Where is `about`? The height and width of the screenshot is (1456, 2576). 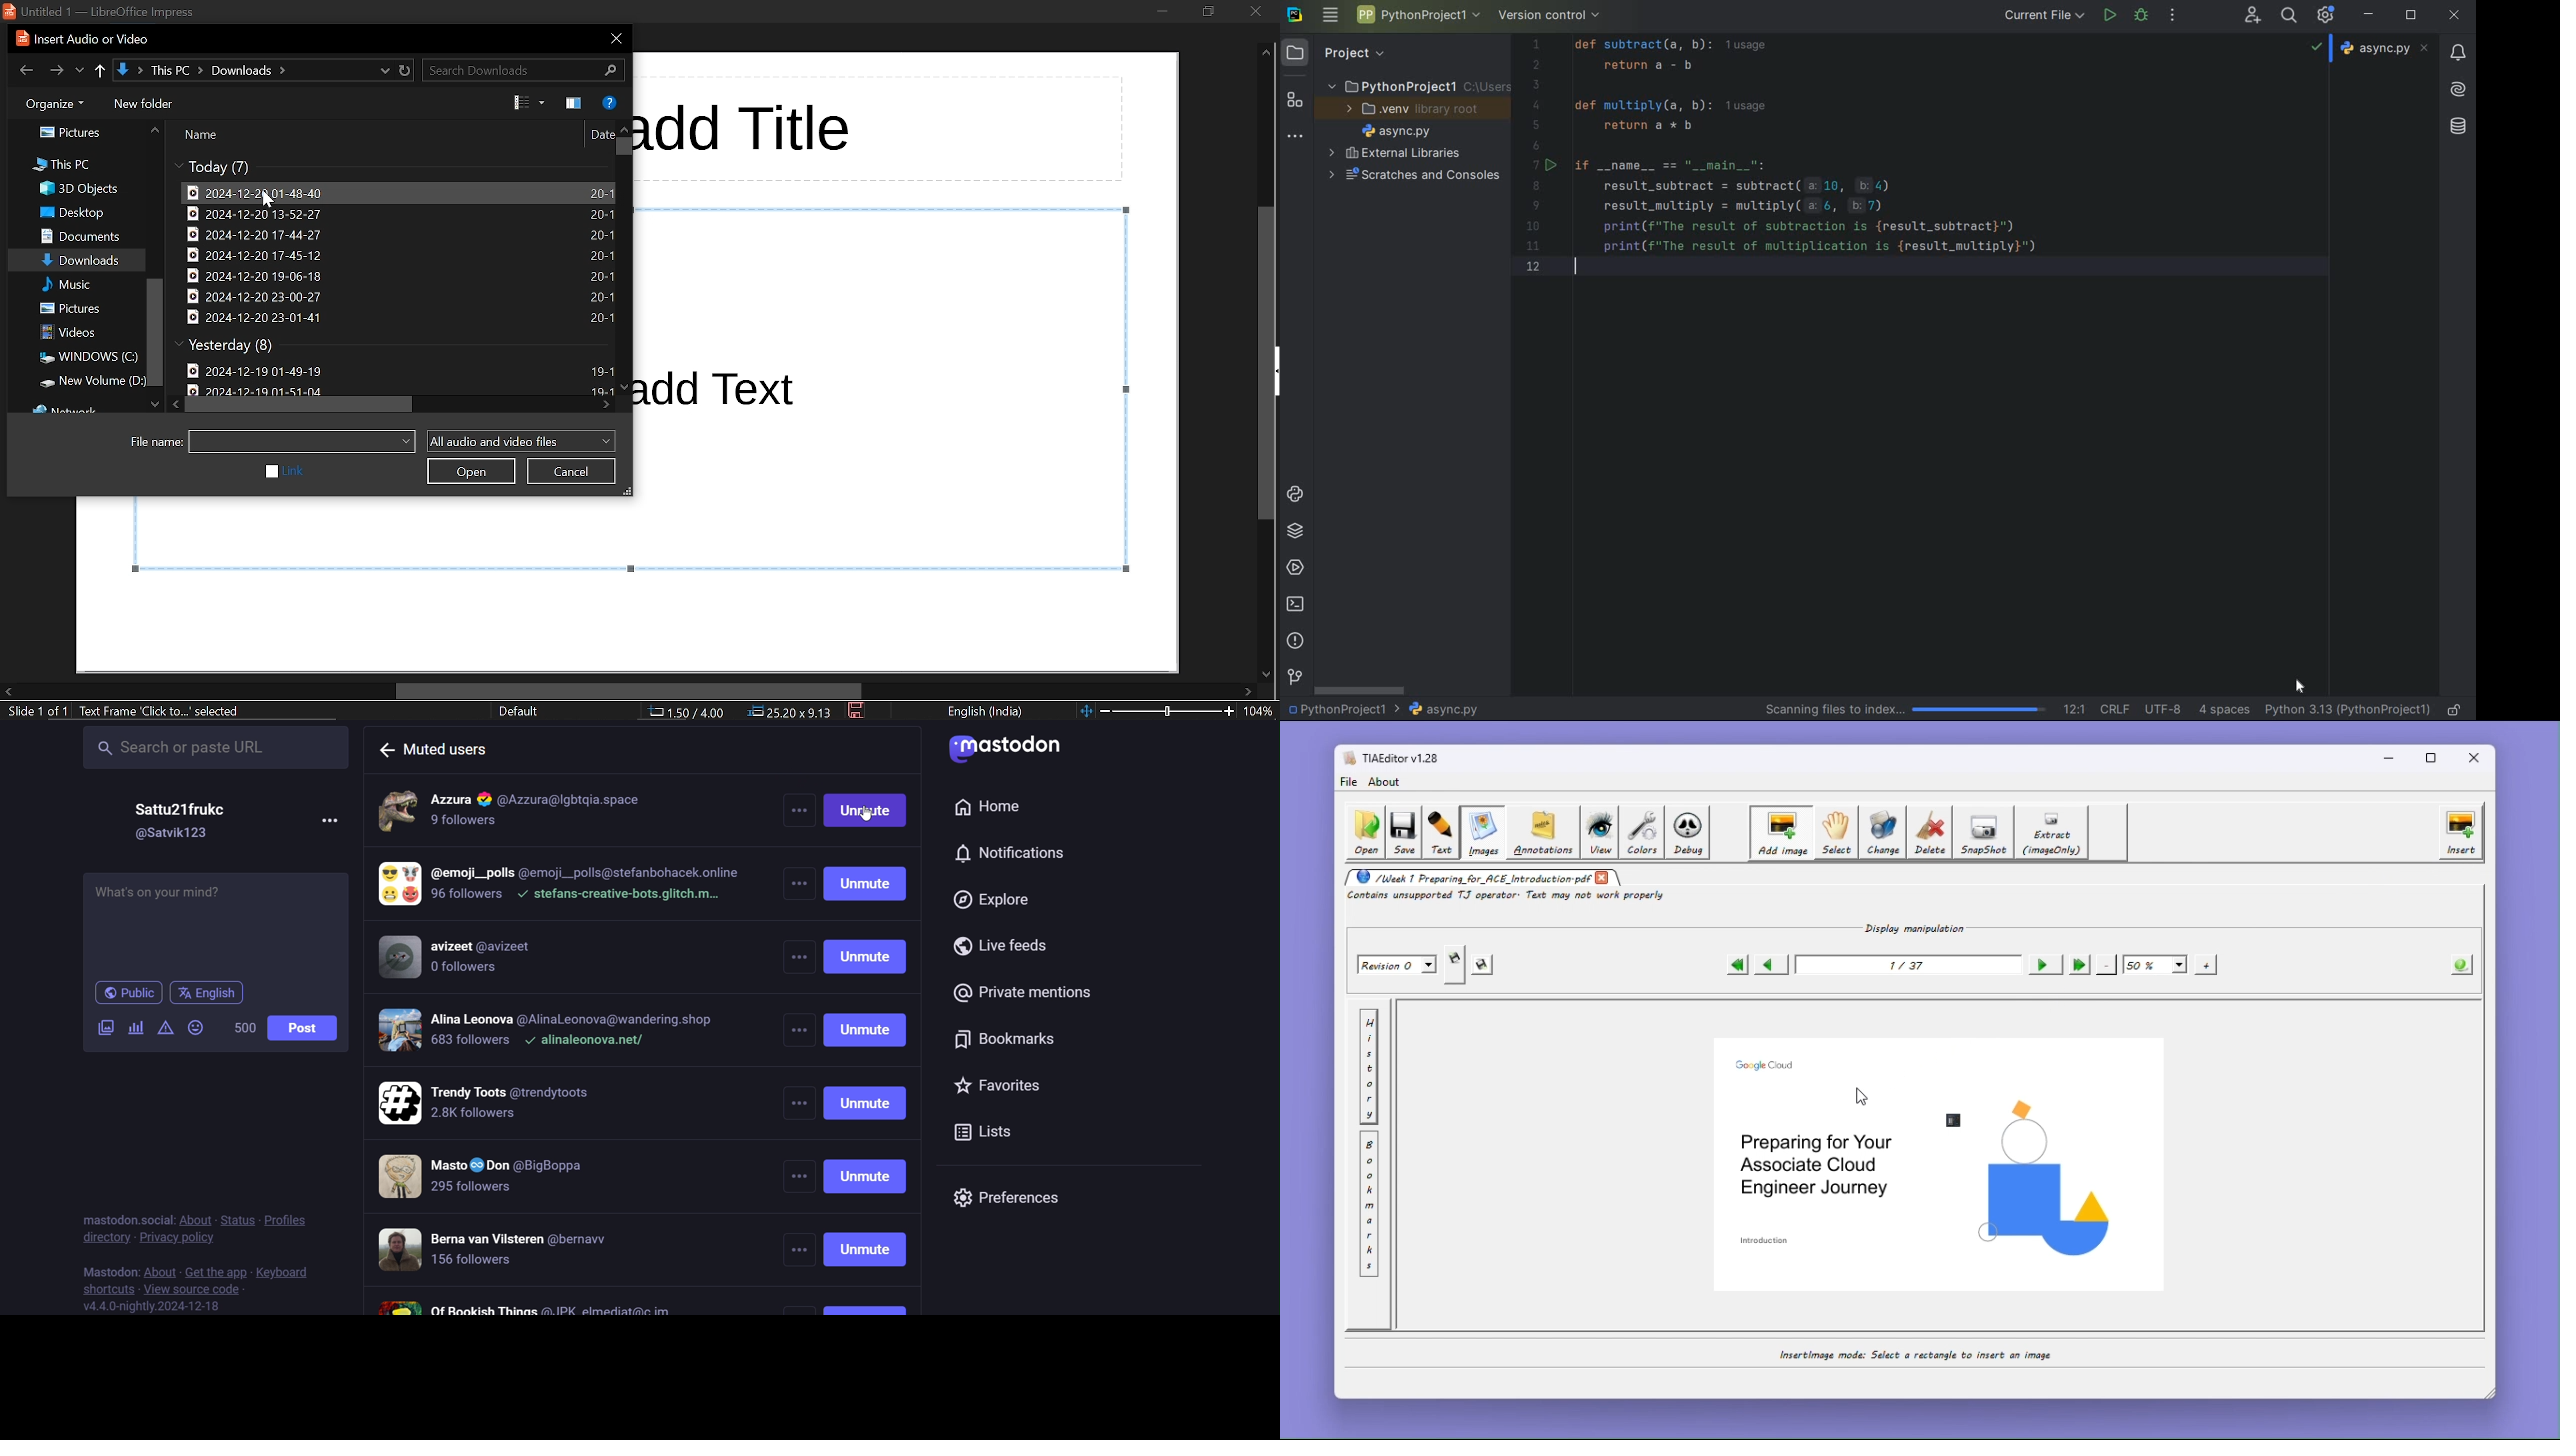 about is located at coordinates (196, 1217).